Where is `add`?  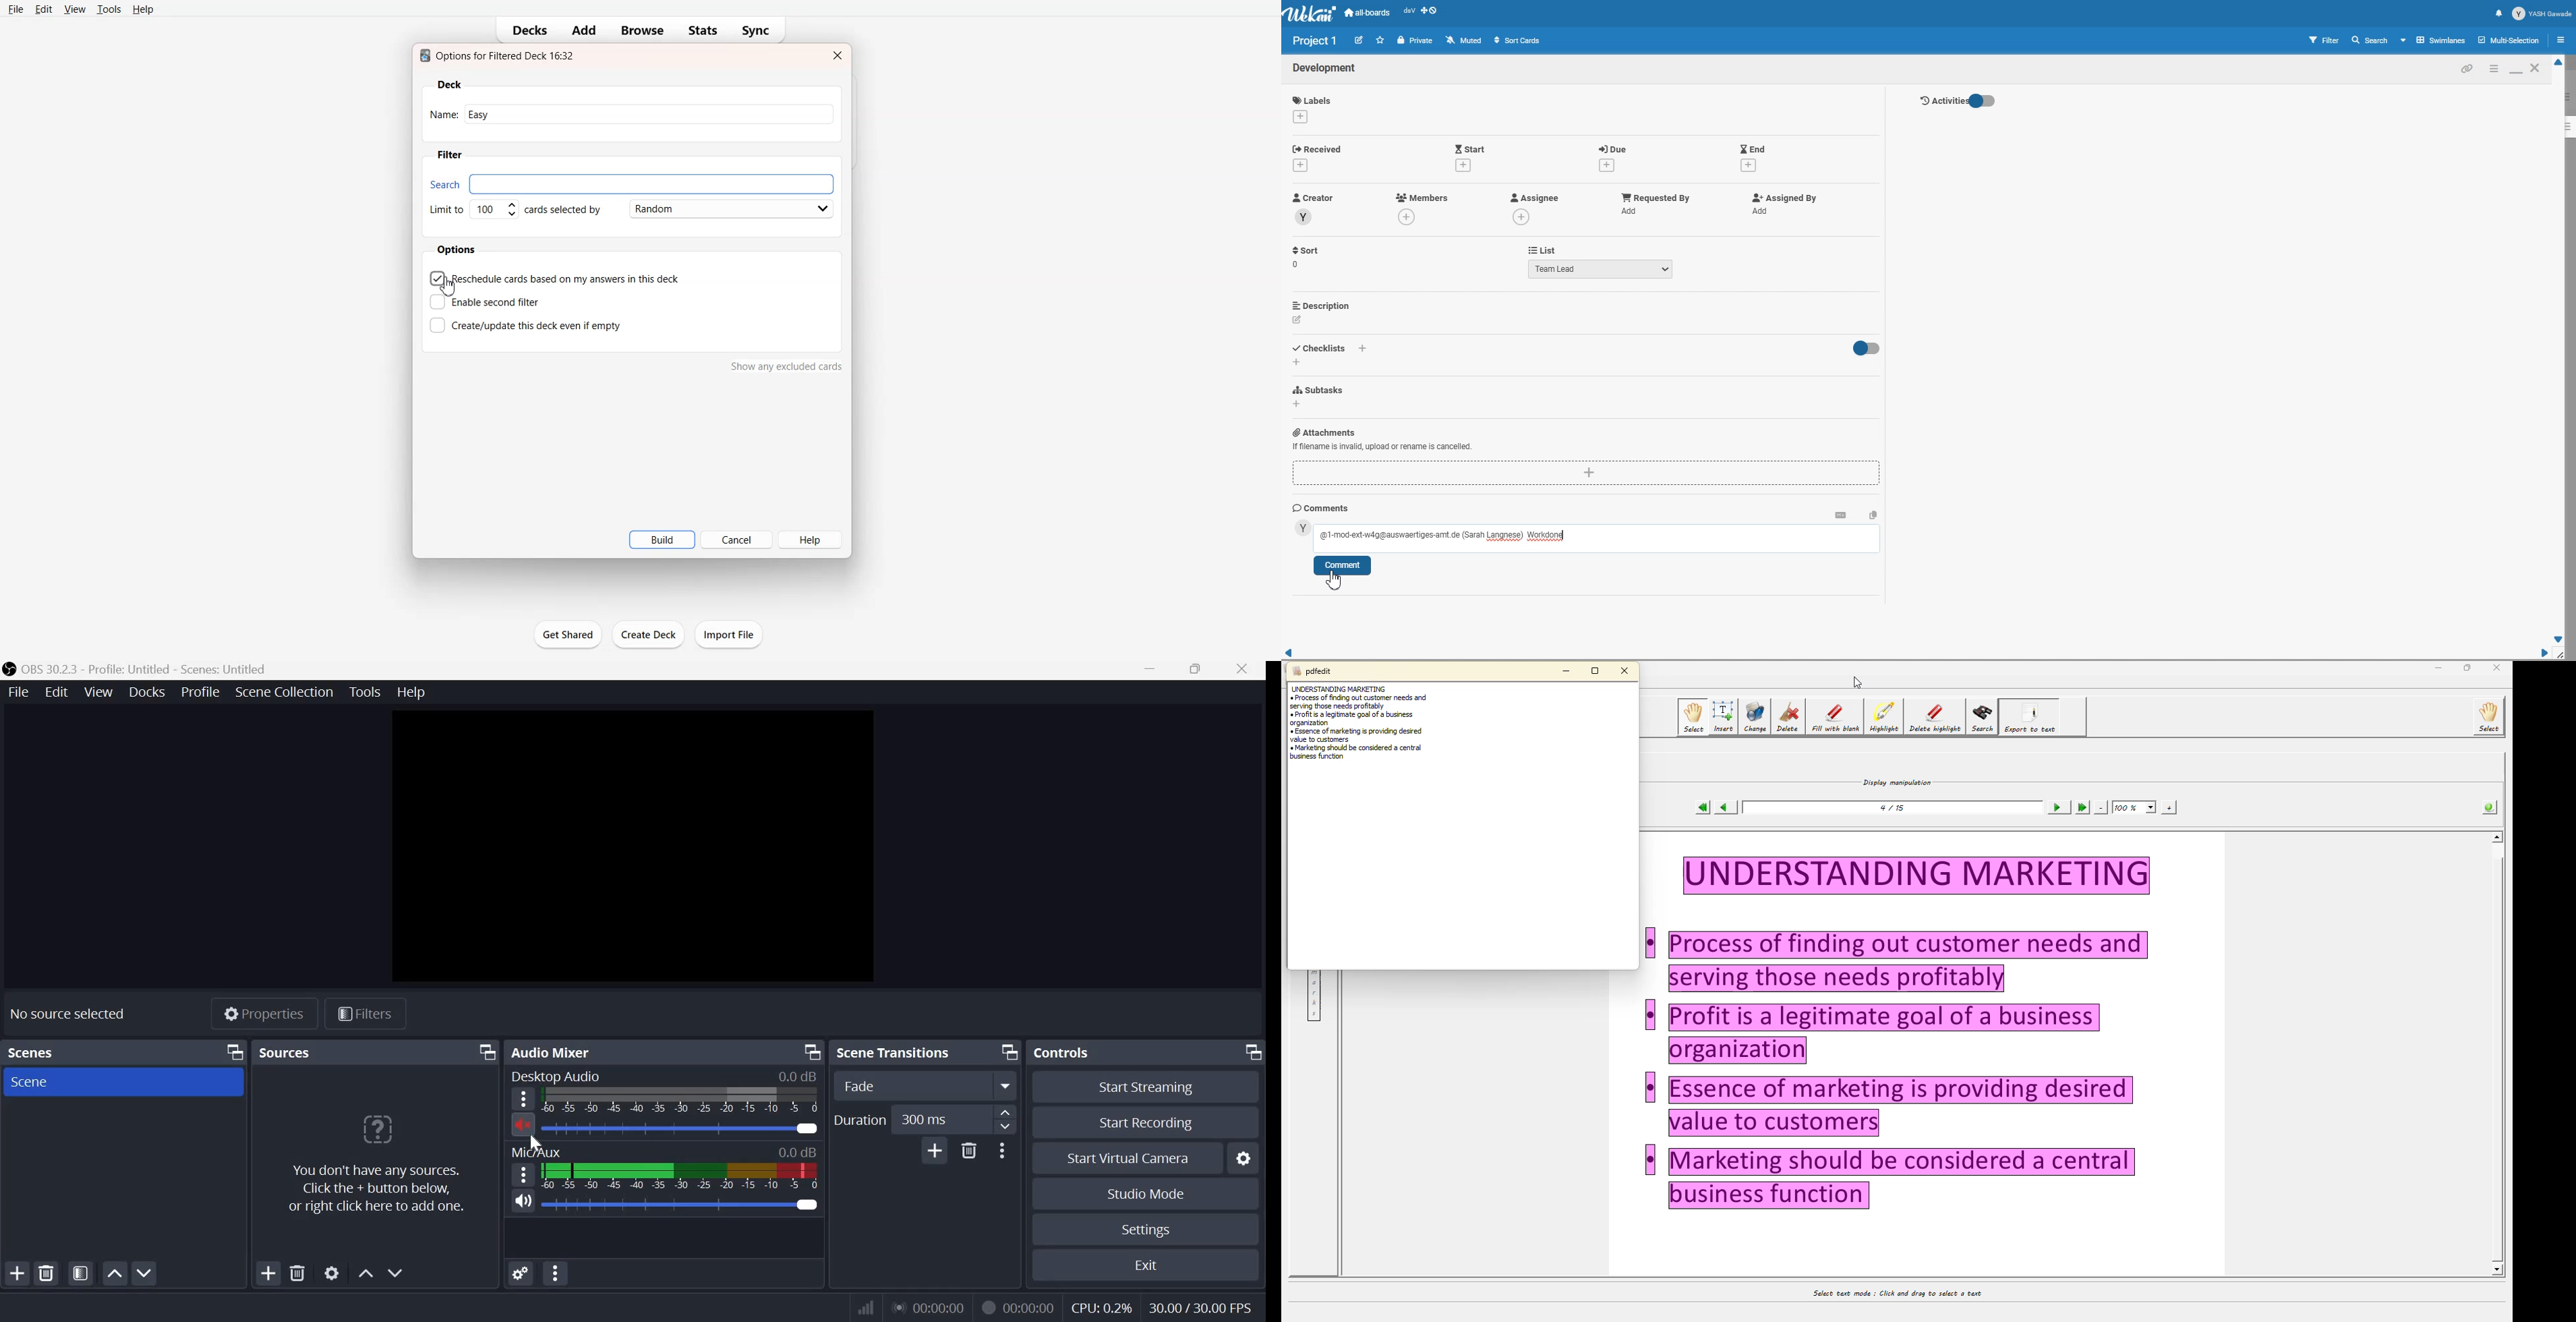
add is located at coordinates (1763, 211).